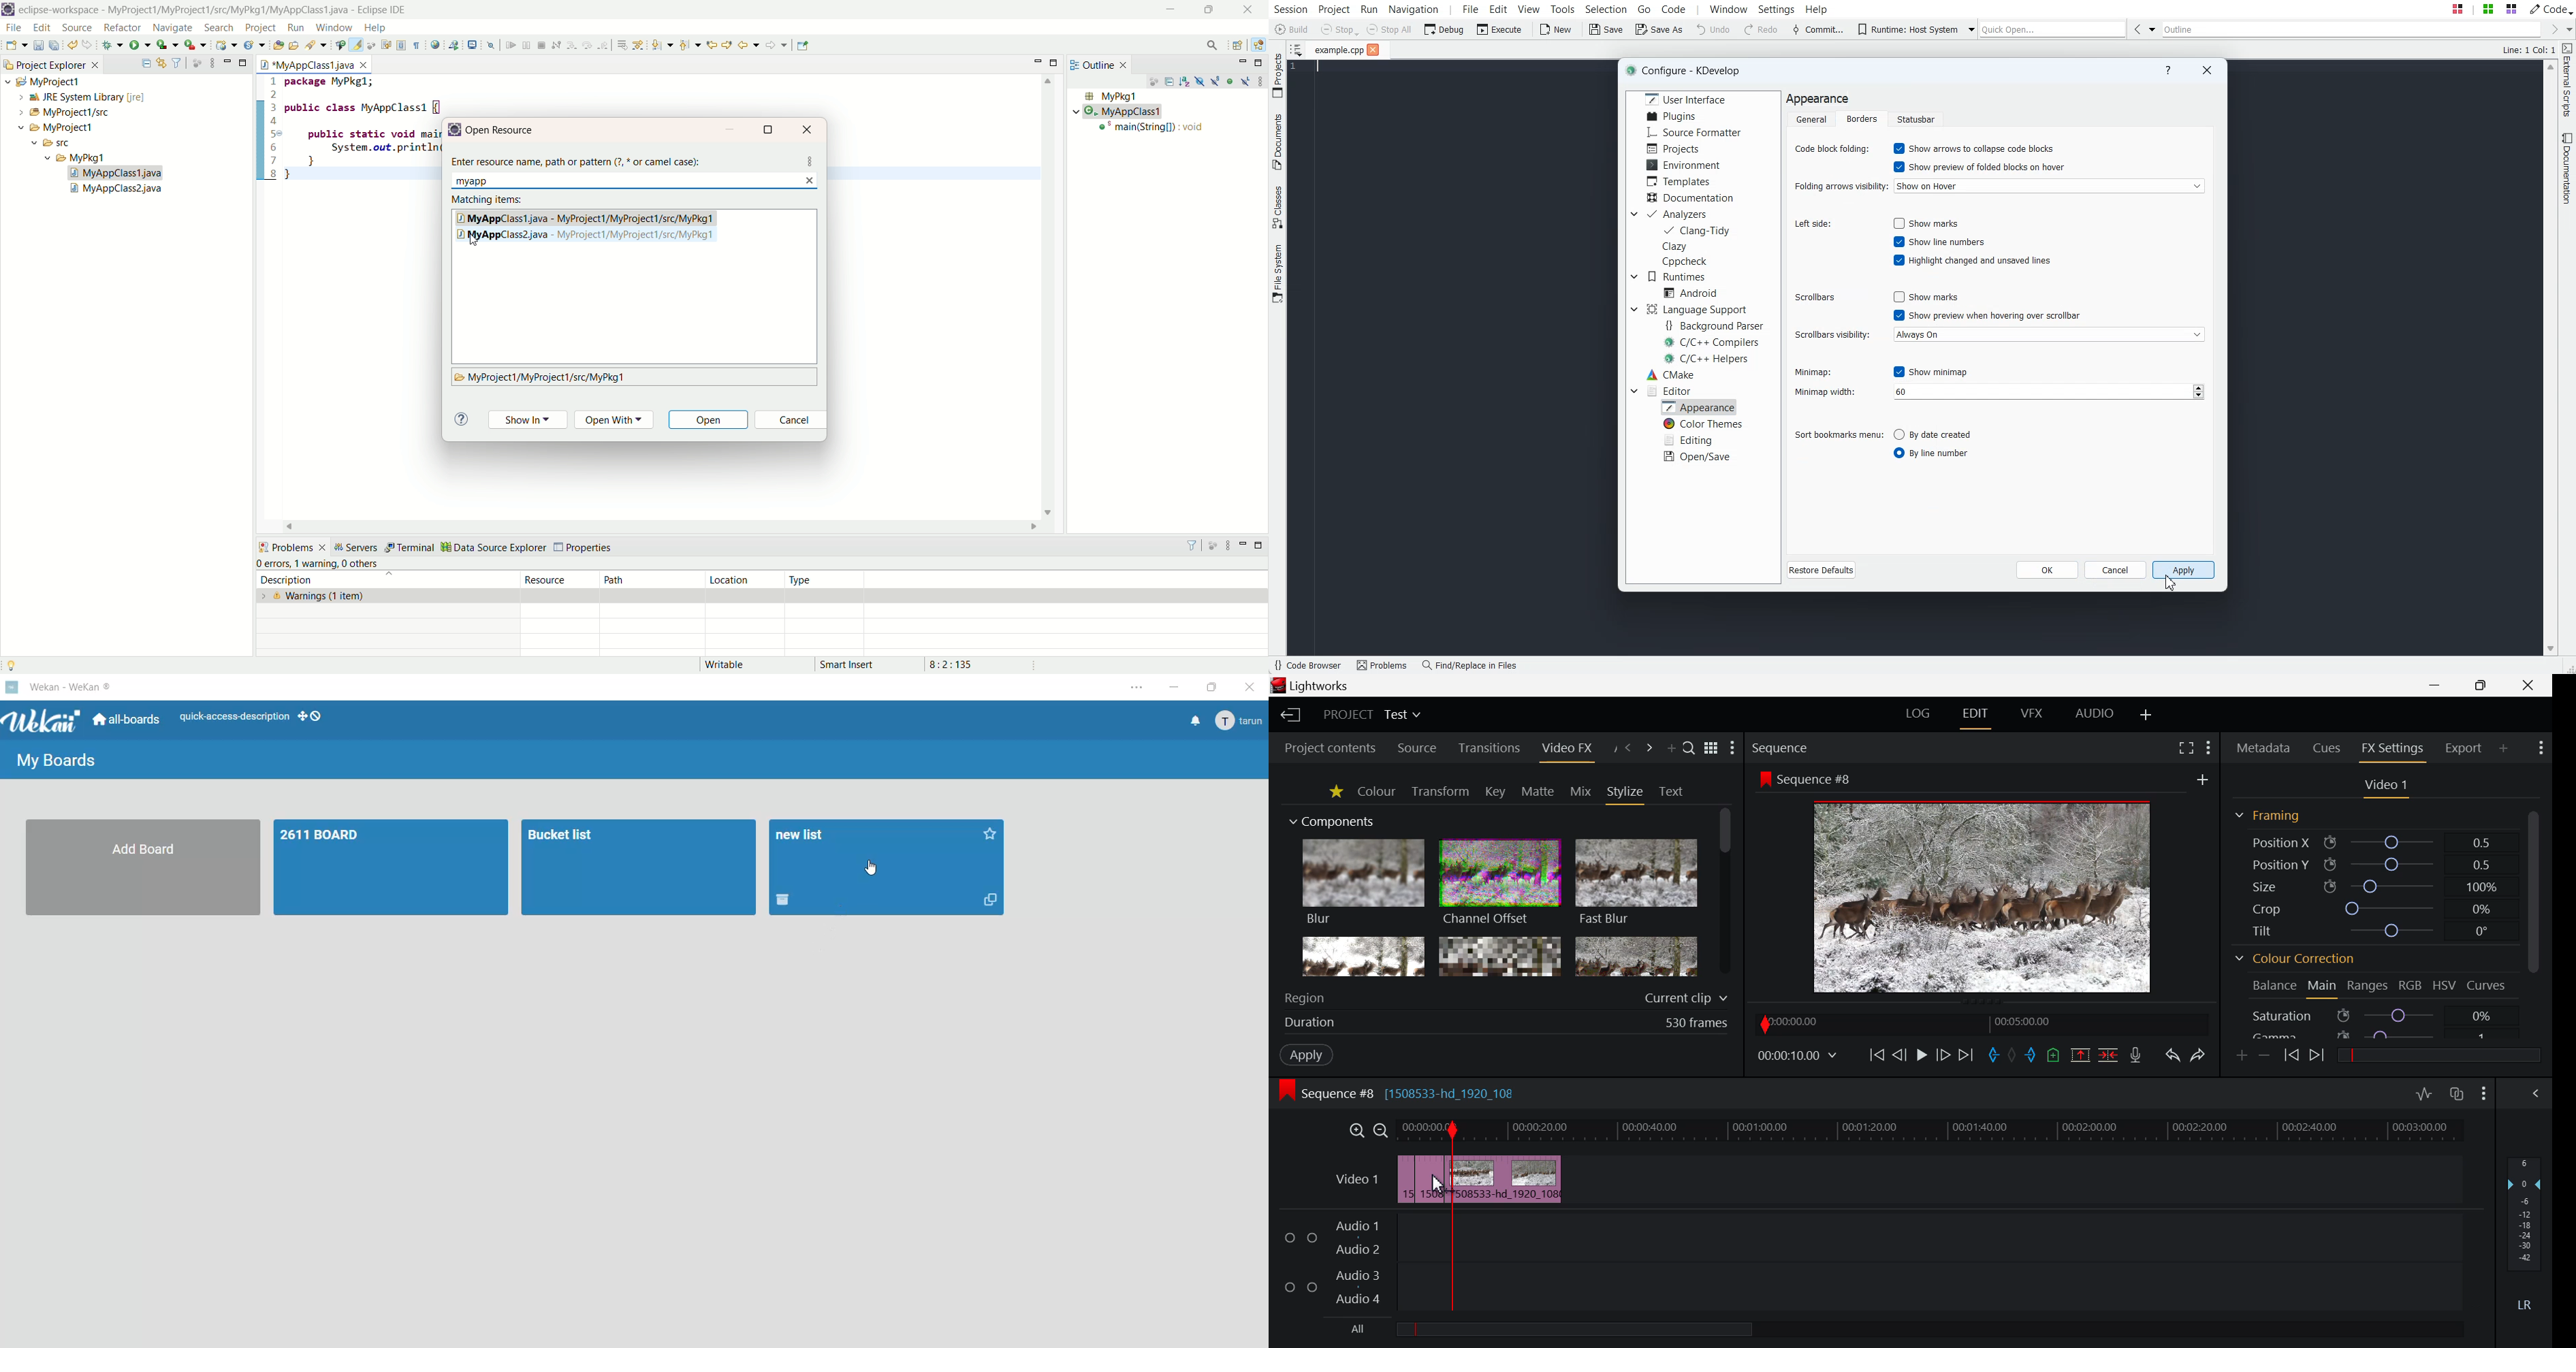 The height and width of the screenshot is (1372, 2576). I want to click on Video Layer, so click(1356, 1182).